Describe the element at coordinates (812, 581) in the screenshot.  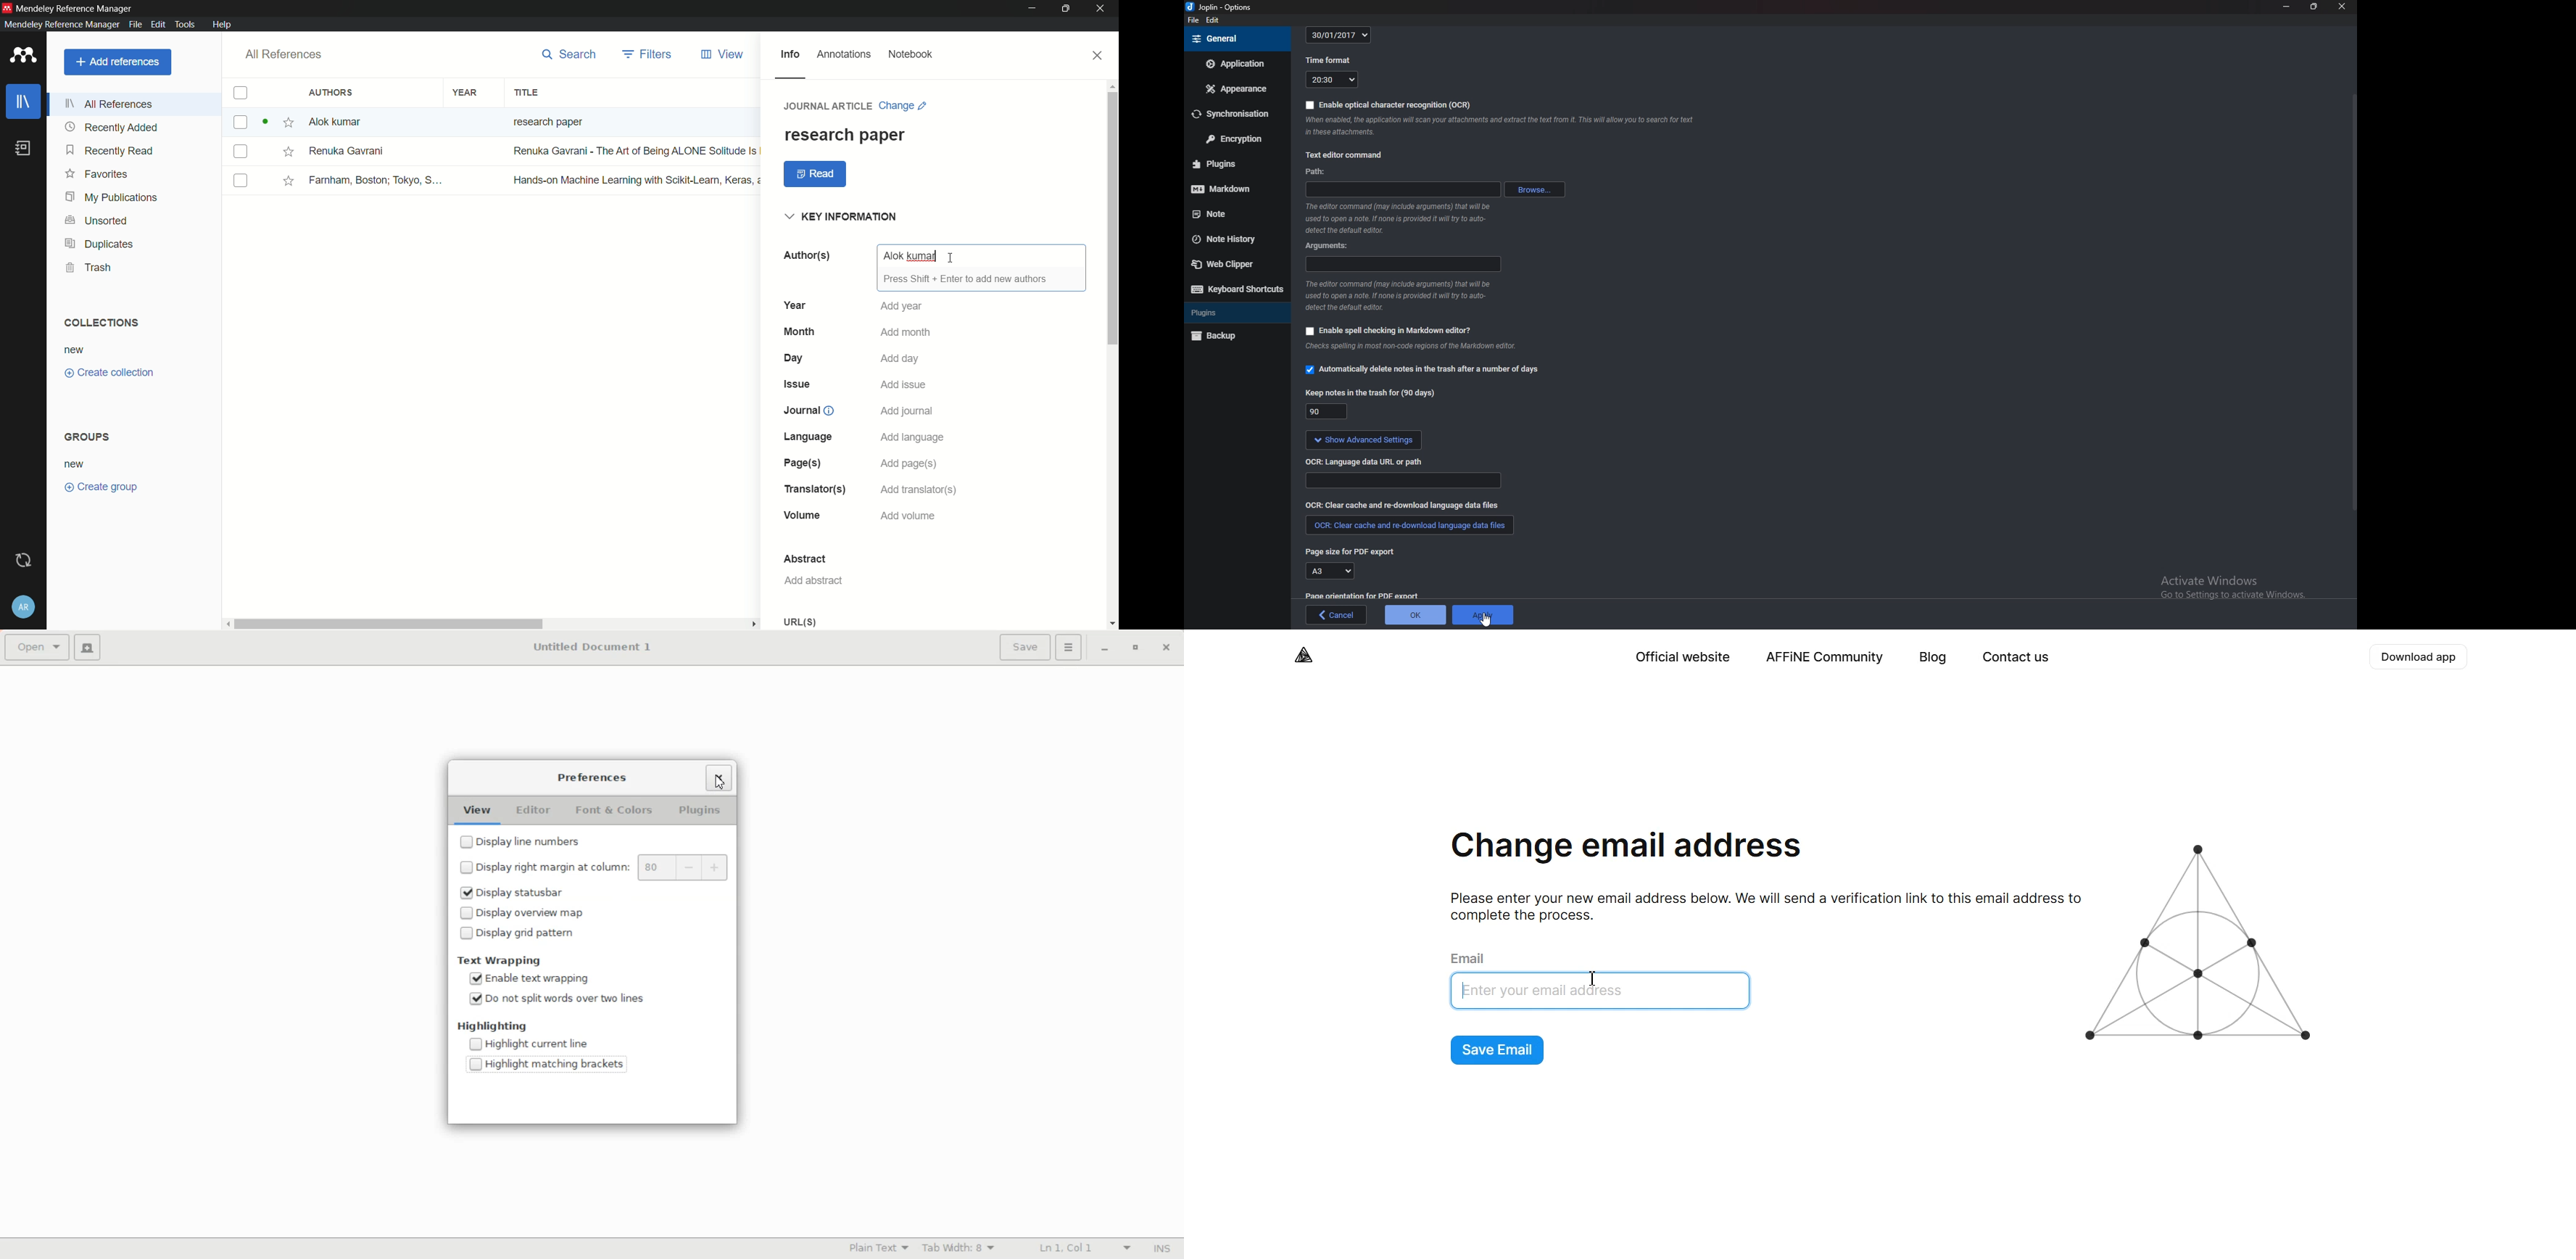
I see `add abstract` at that location.